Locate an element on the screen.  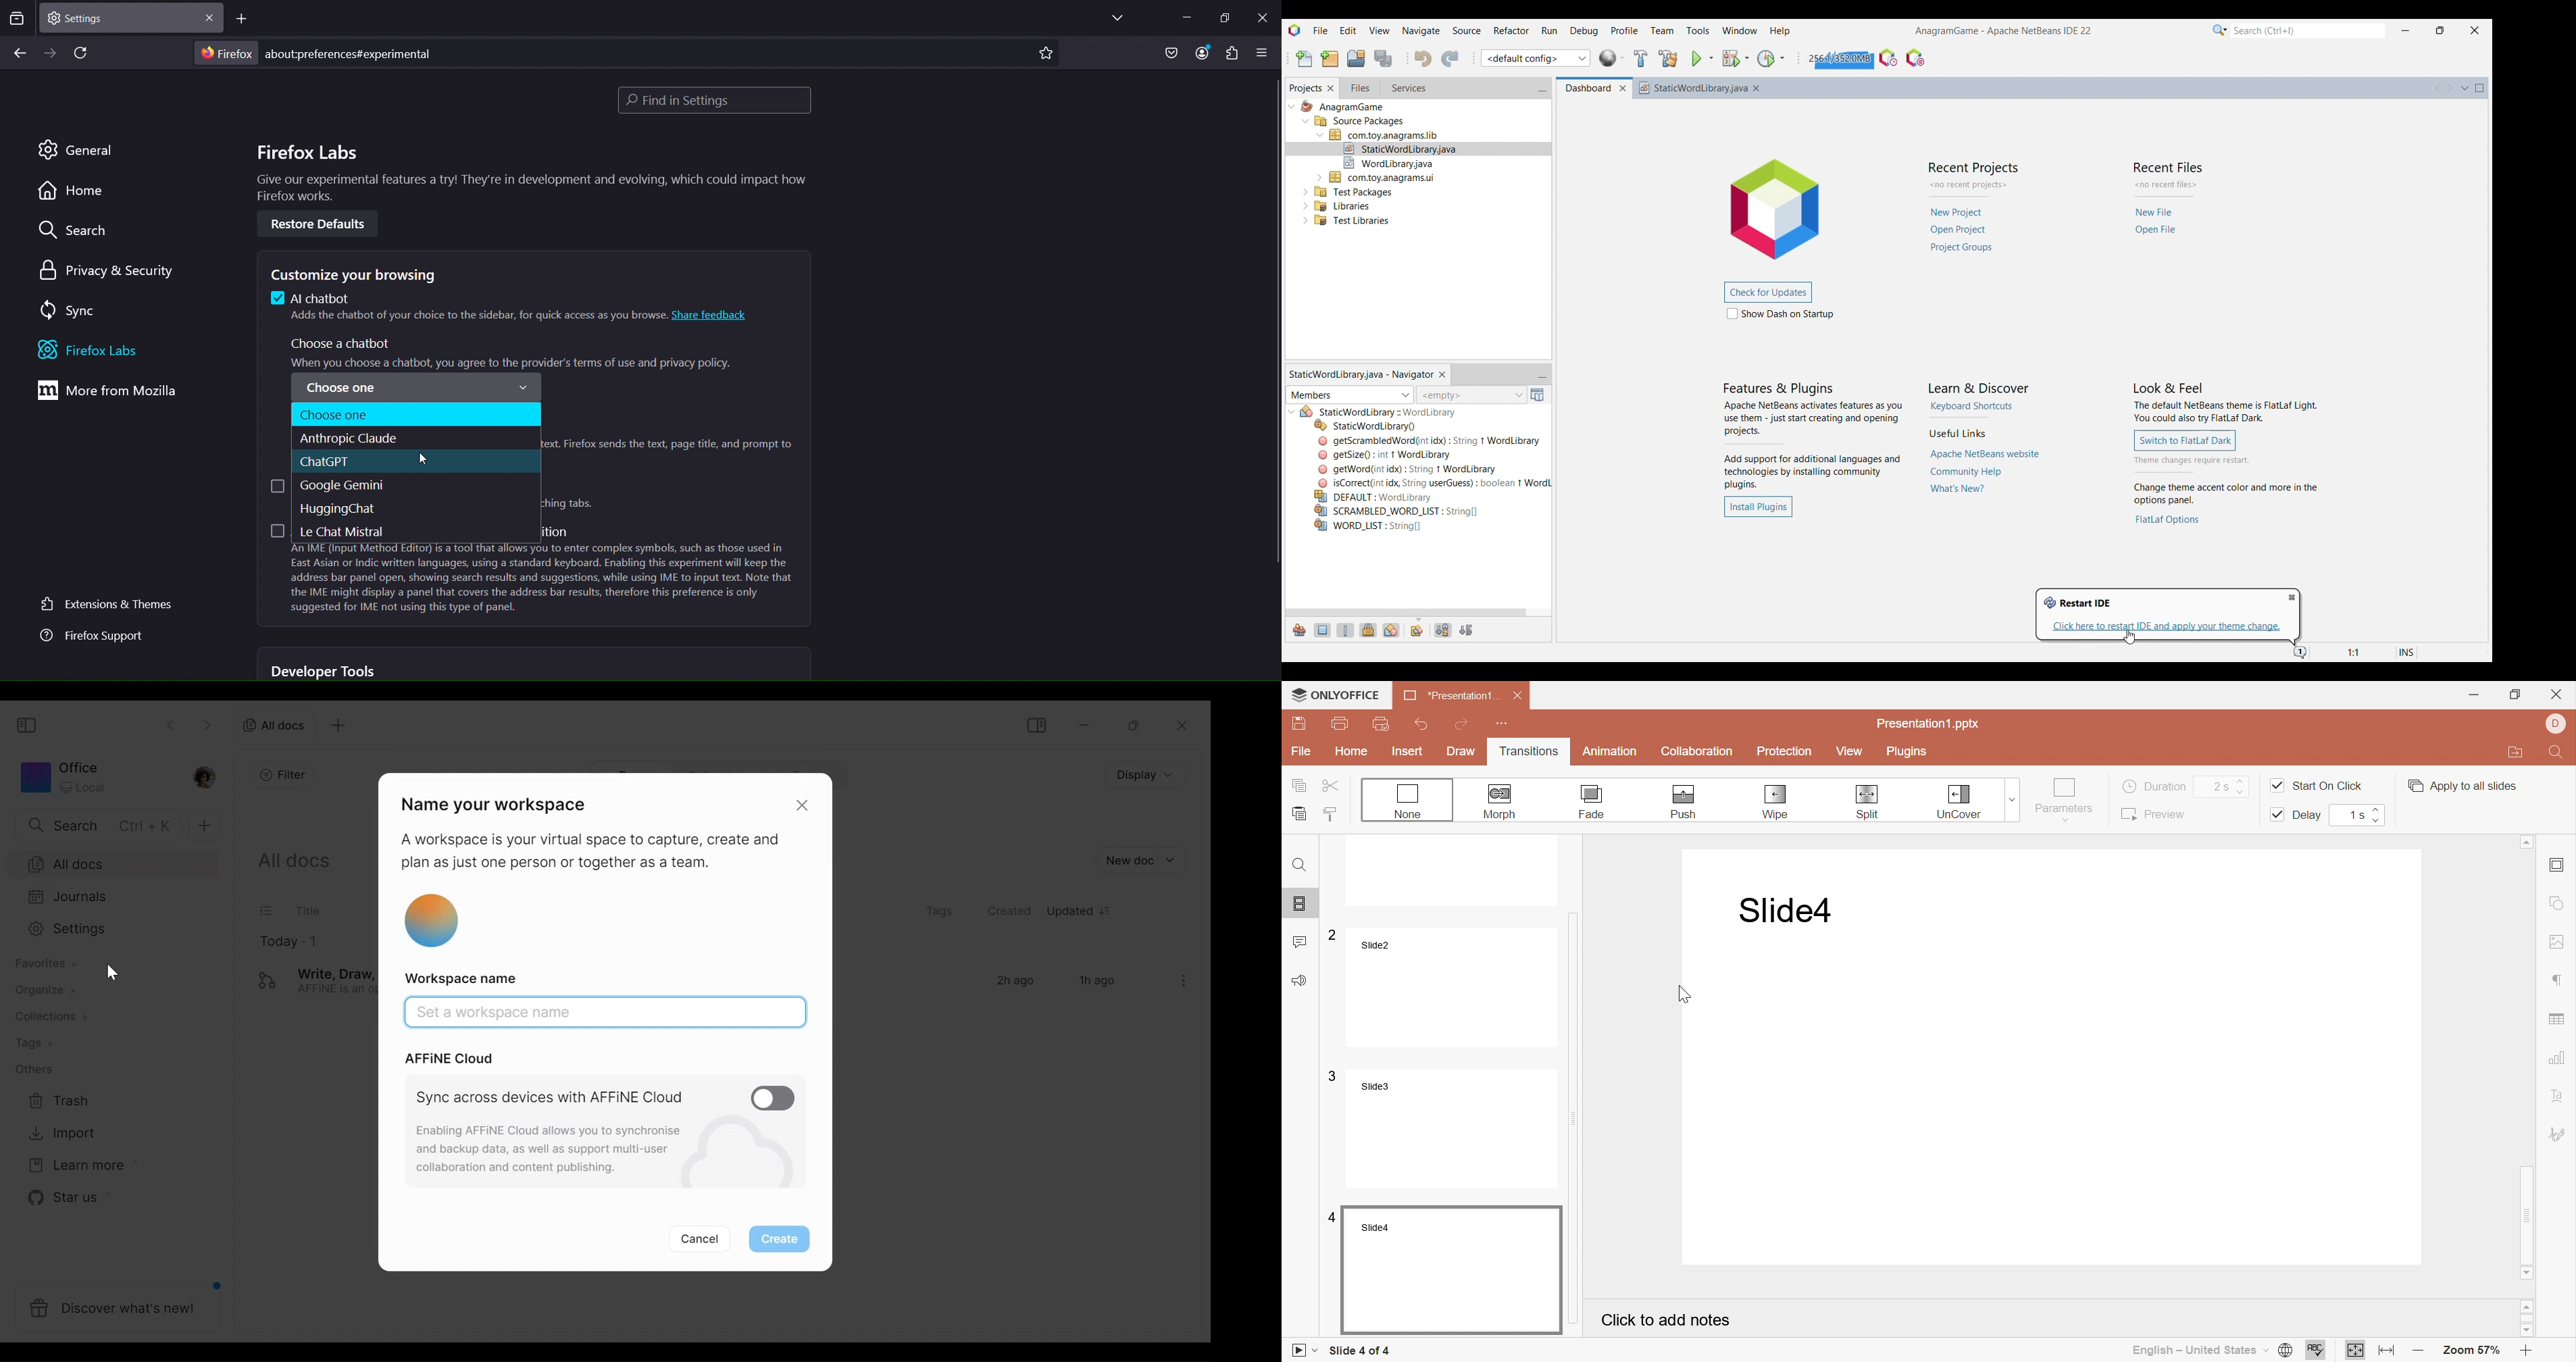
firefox support is located at coordinates (90, 638).